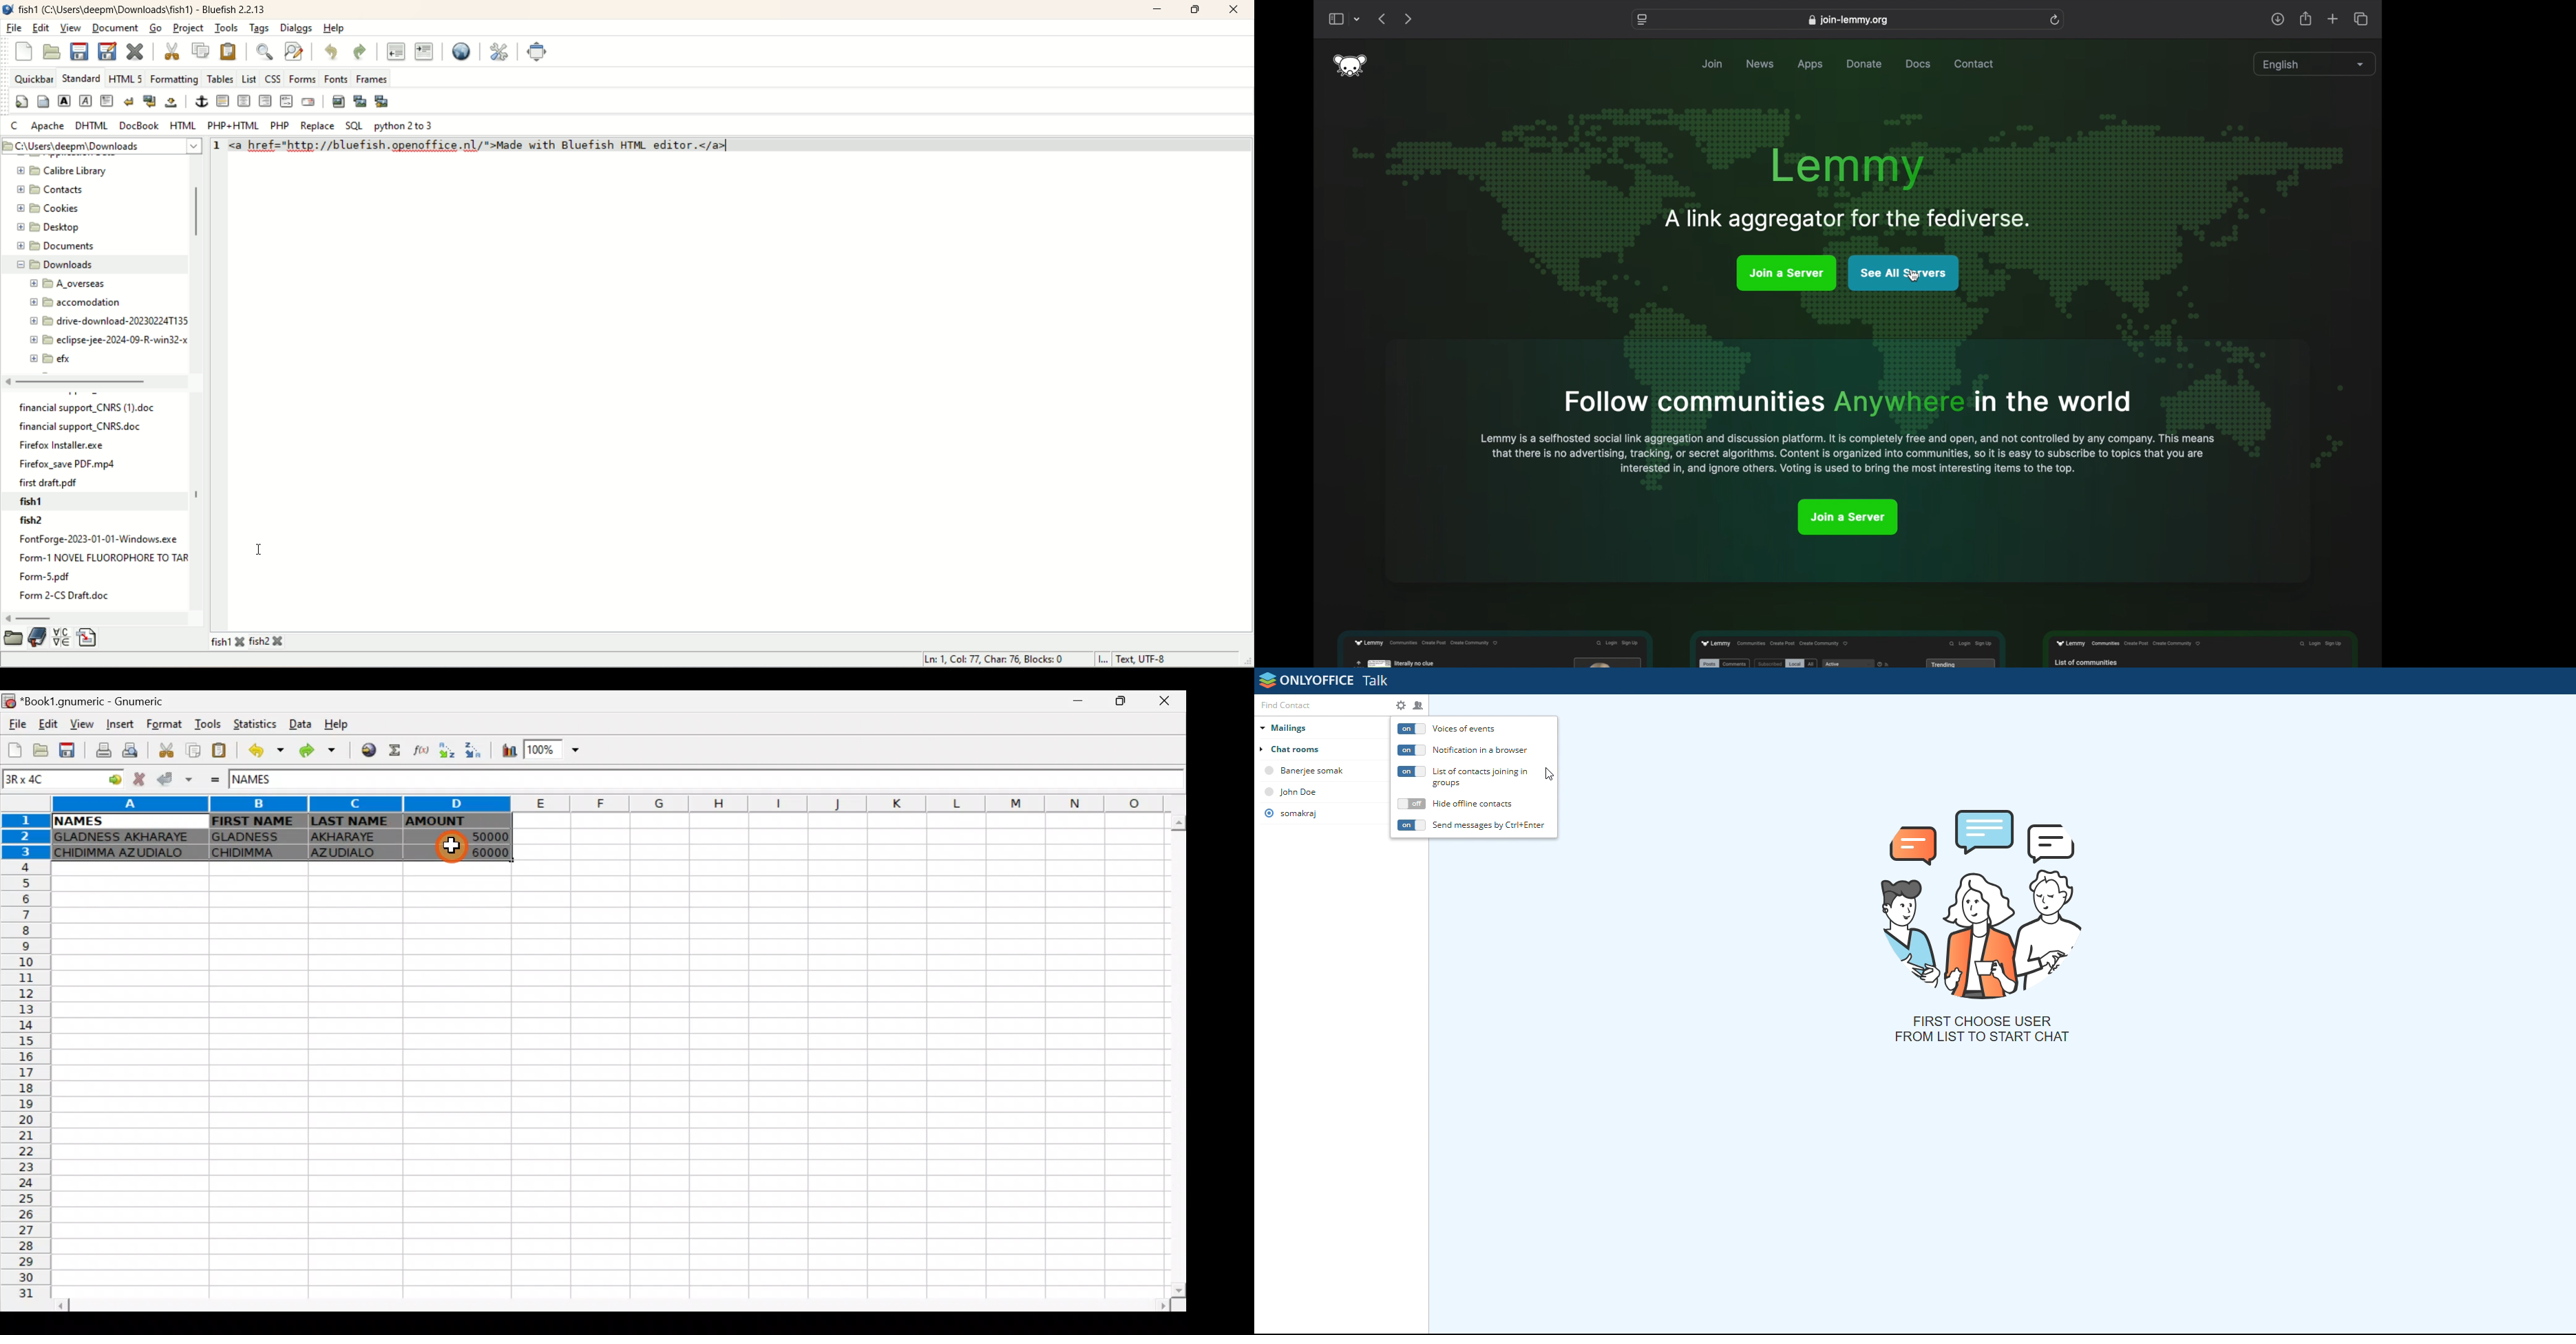 Image resolution: width=2576 pixels, height=1344 pixels. Describe the element at coordinates (1473, 804) in the screenshot. I see `hide offline contacts` at that location.